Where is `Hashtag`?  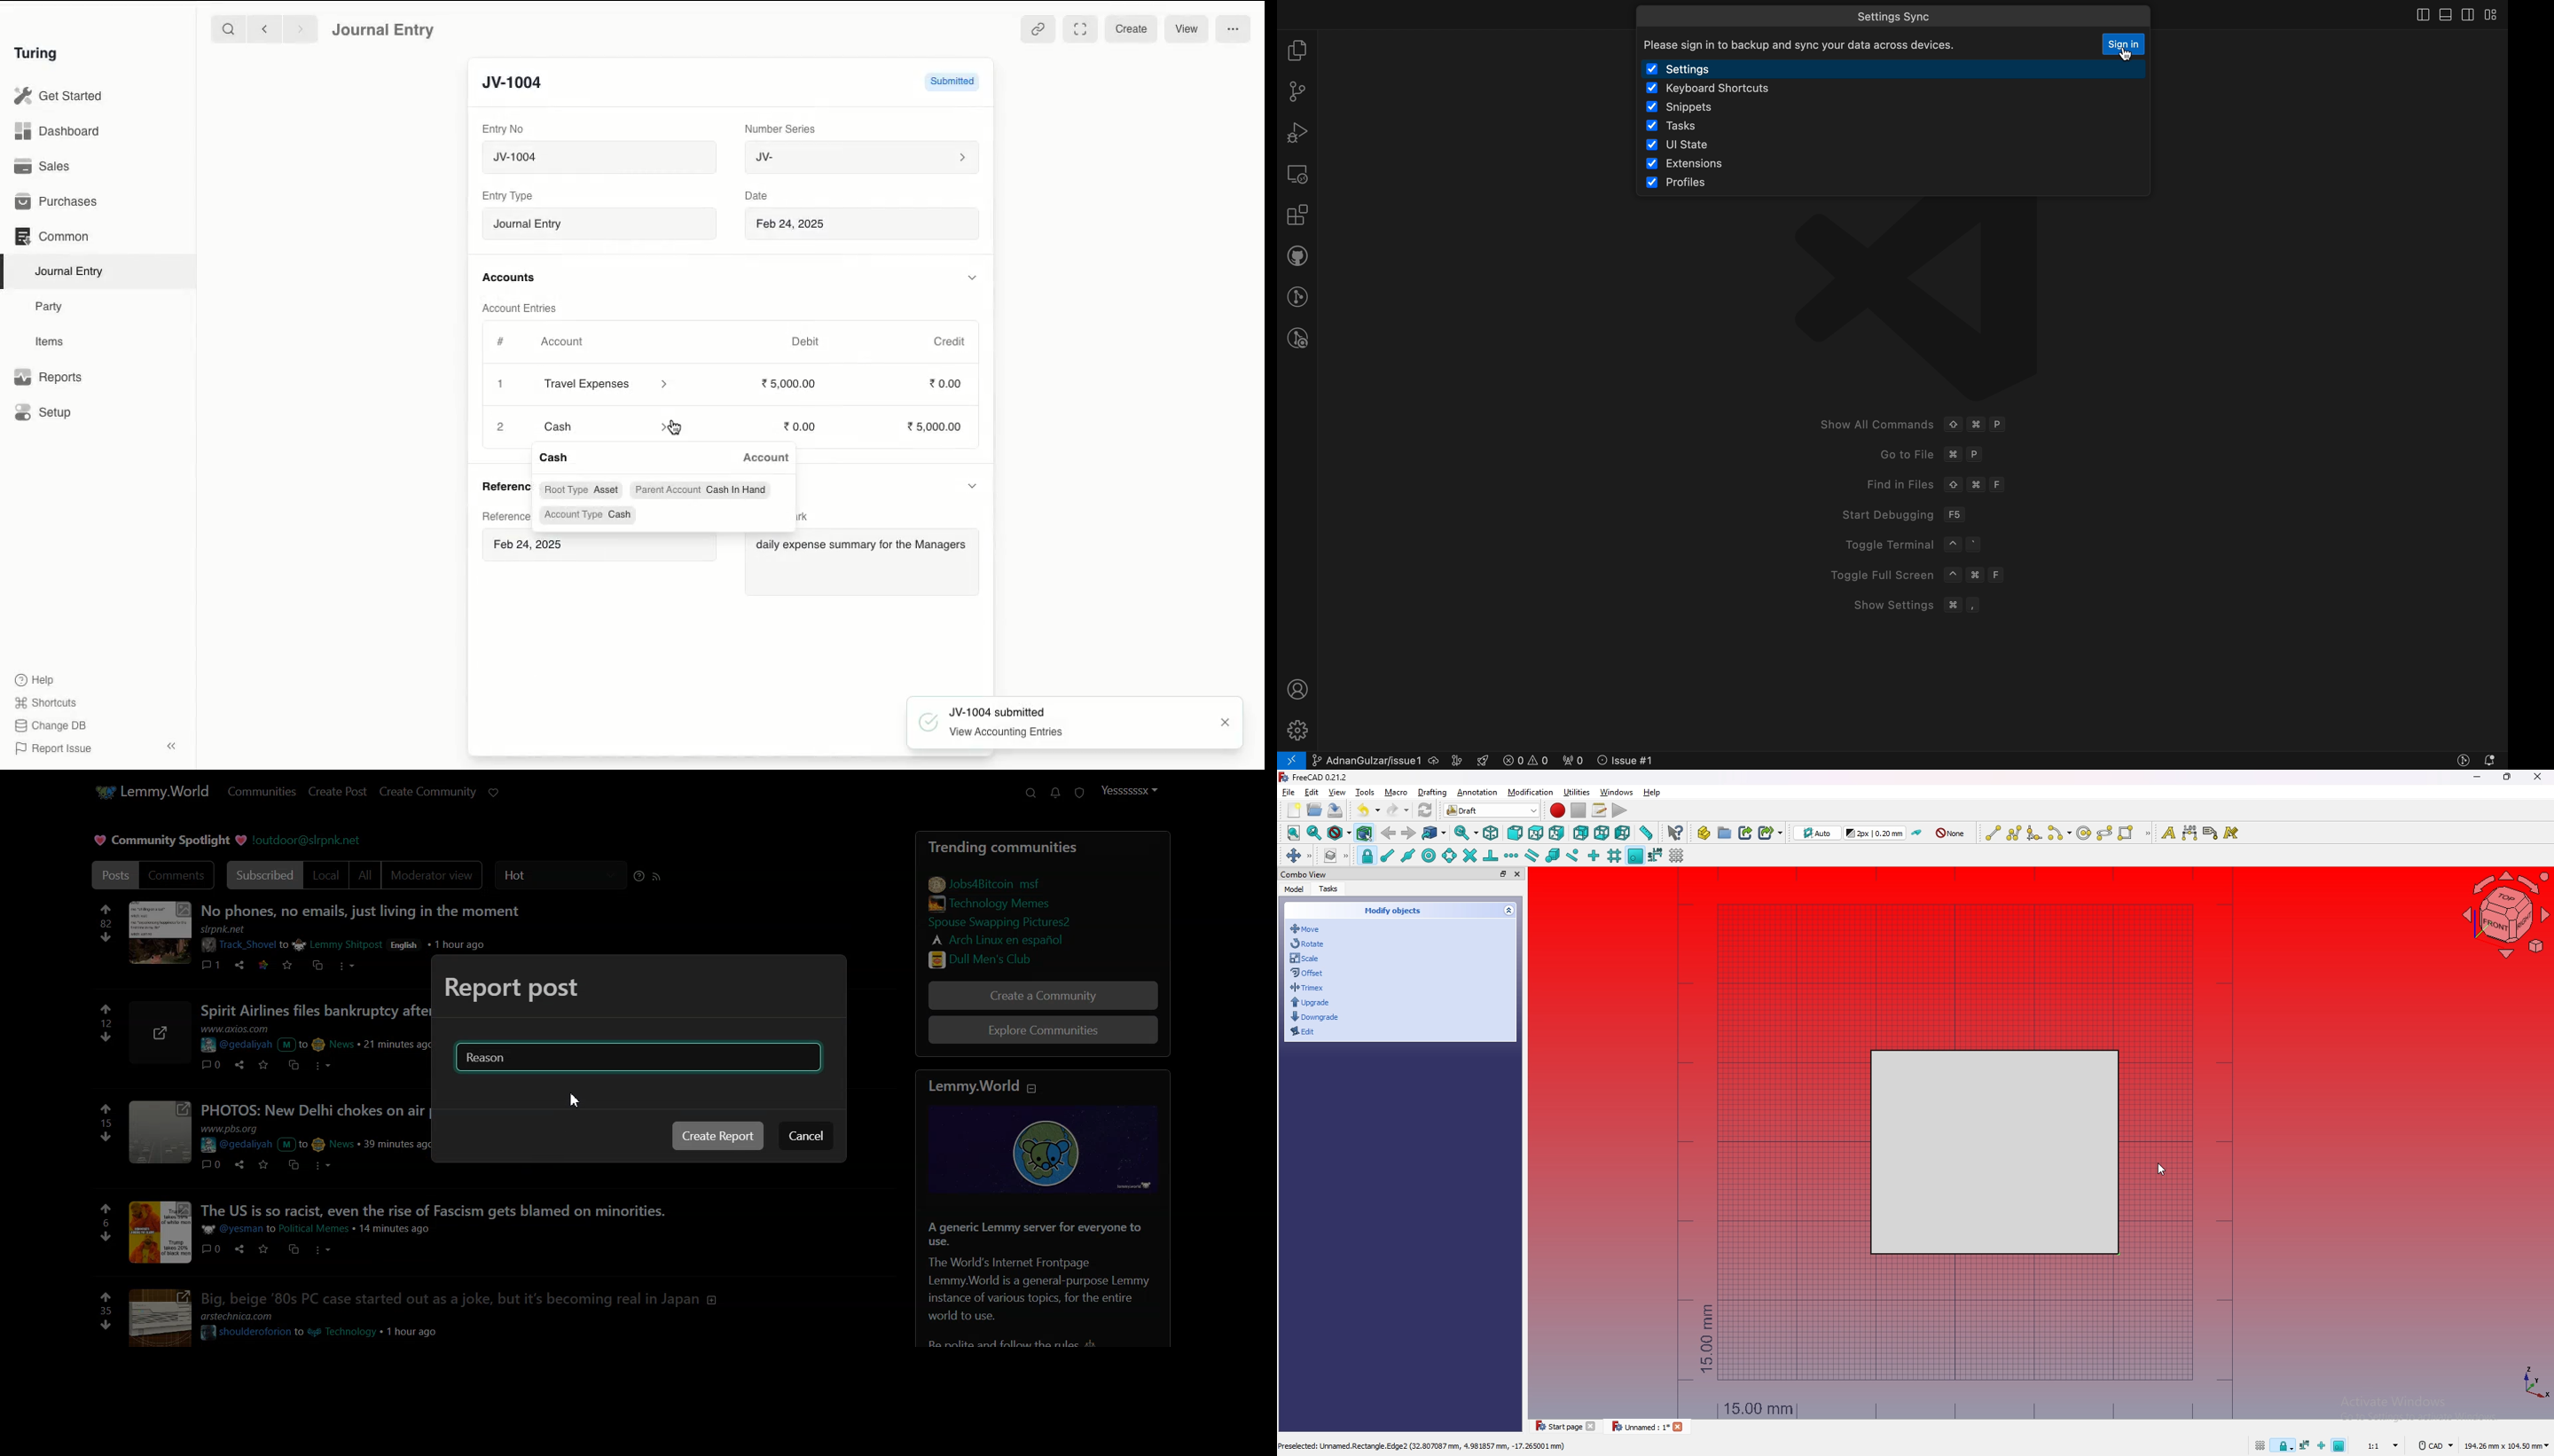
Hashtag is located at coordinates (503, 341).